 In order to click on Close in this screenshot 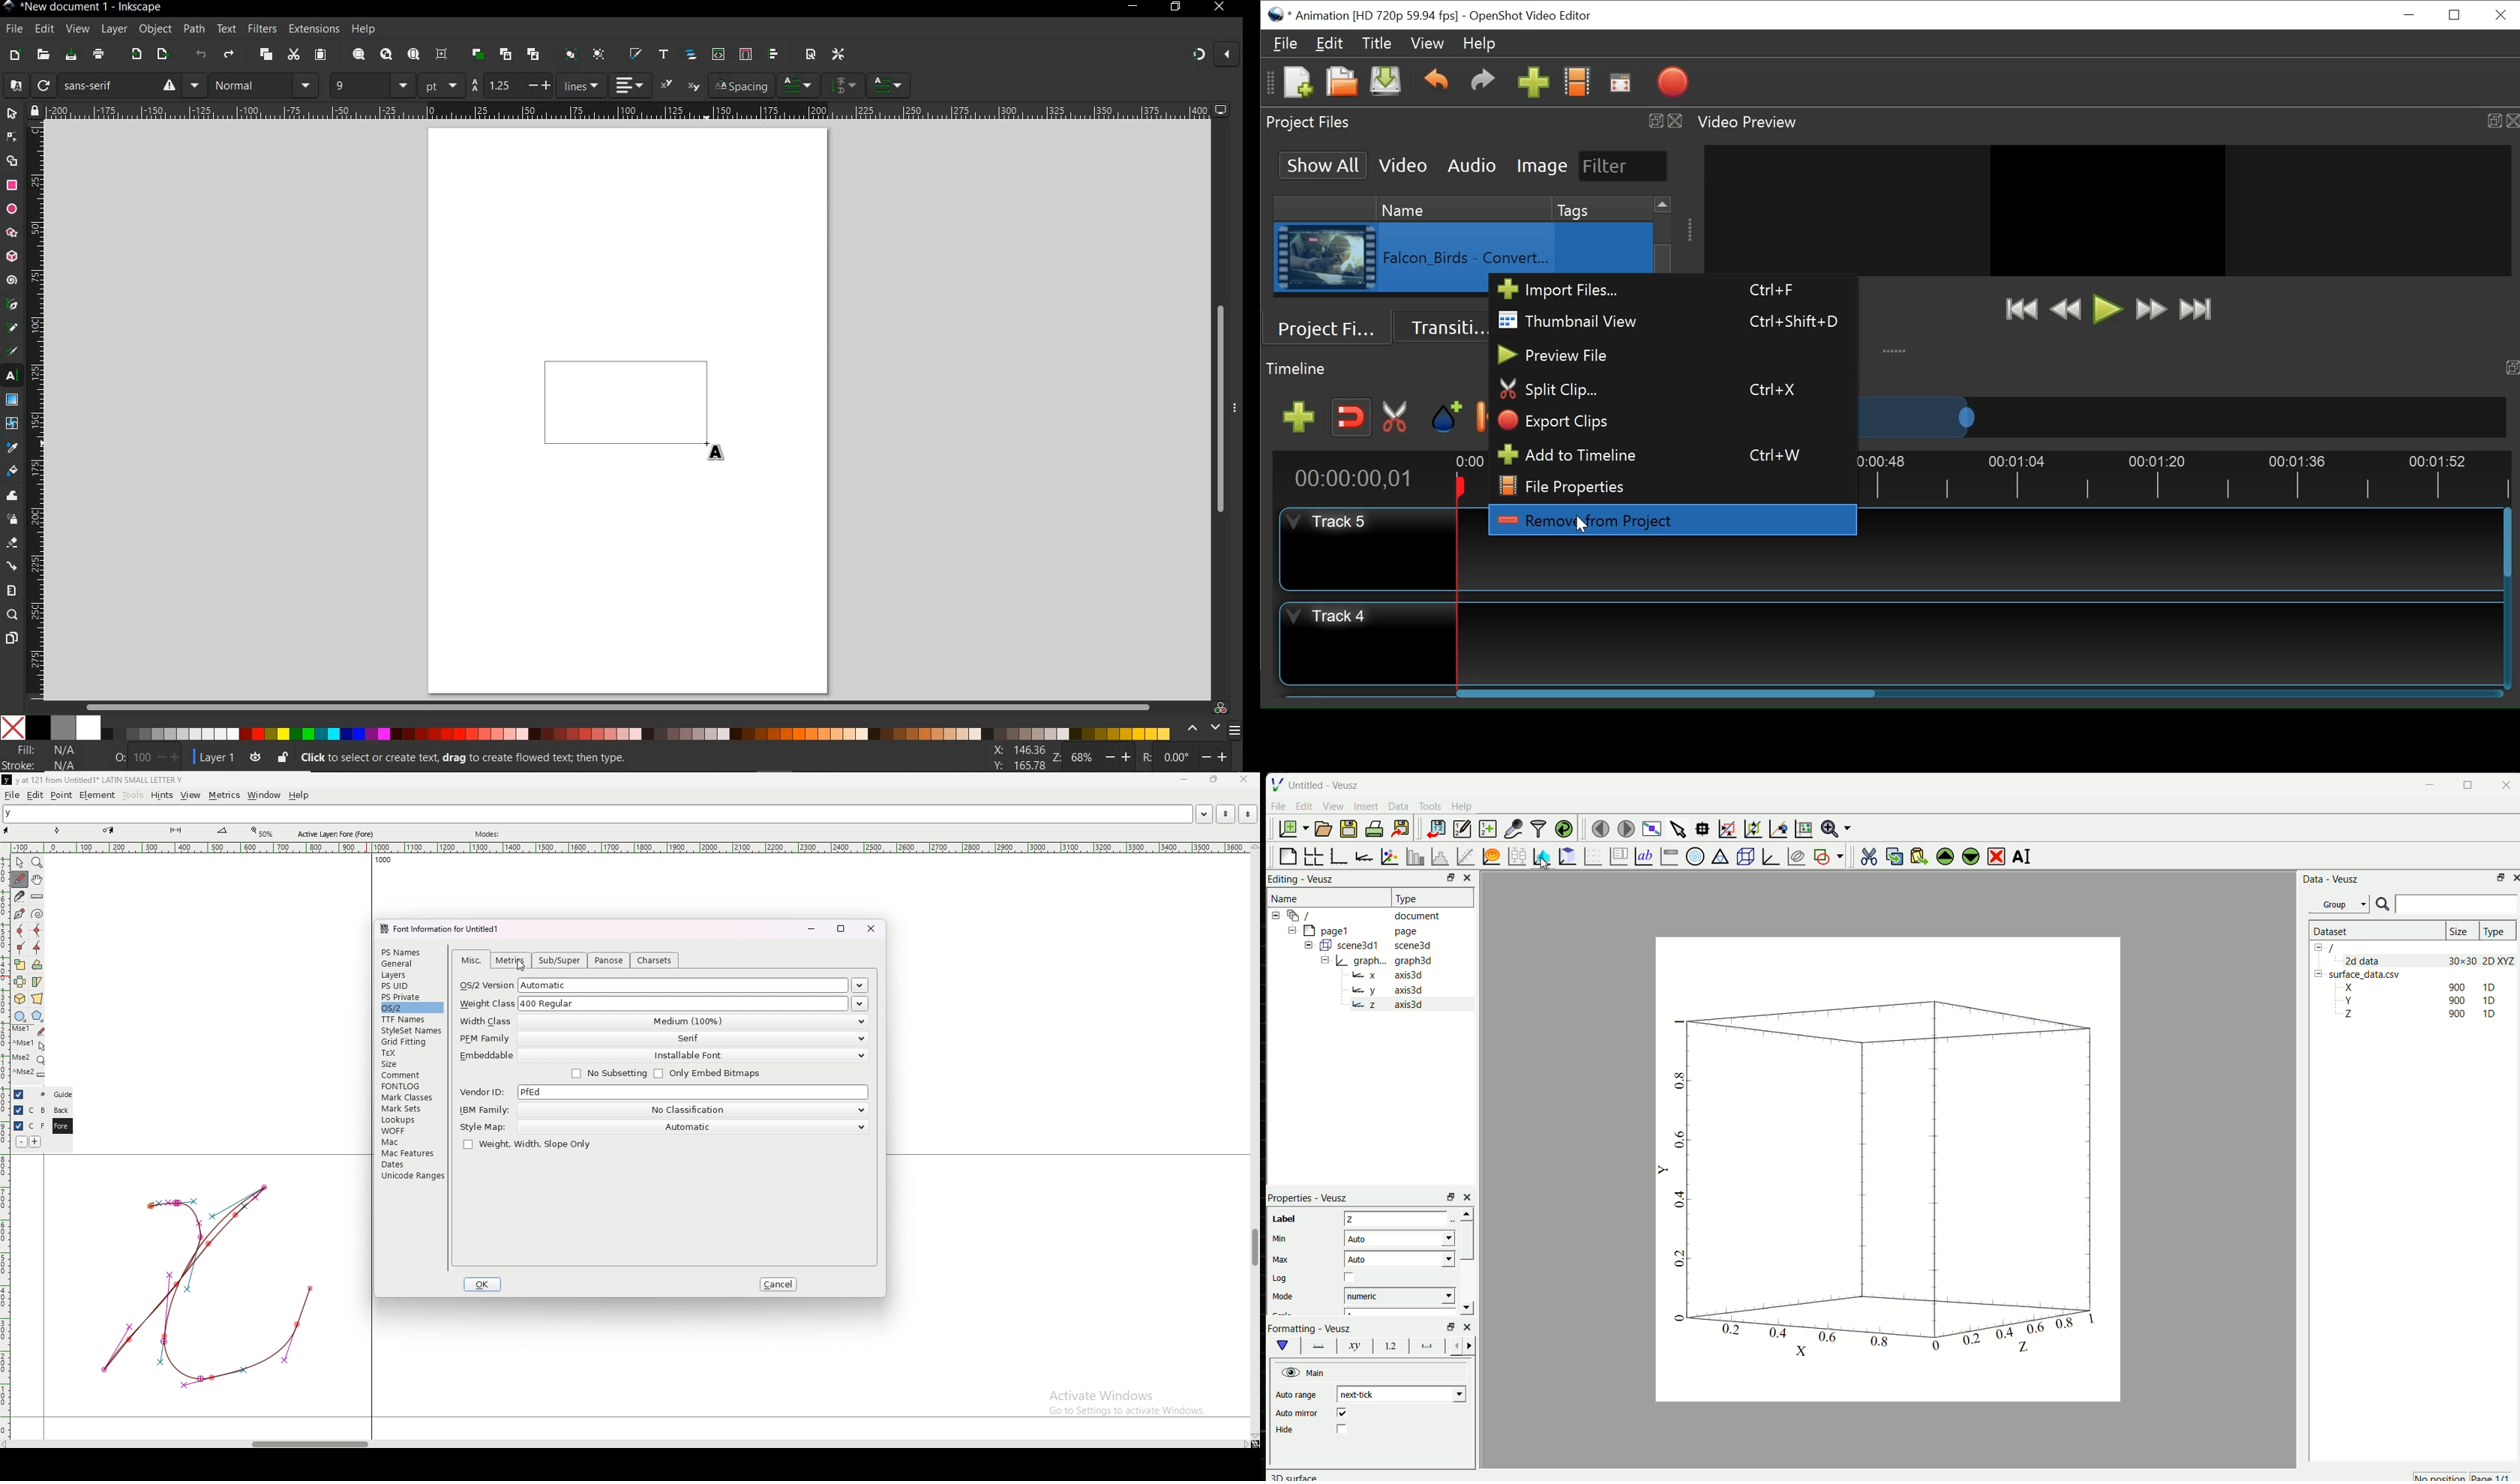, I will do `click(1675, 121)`.